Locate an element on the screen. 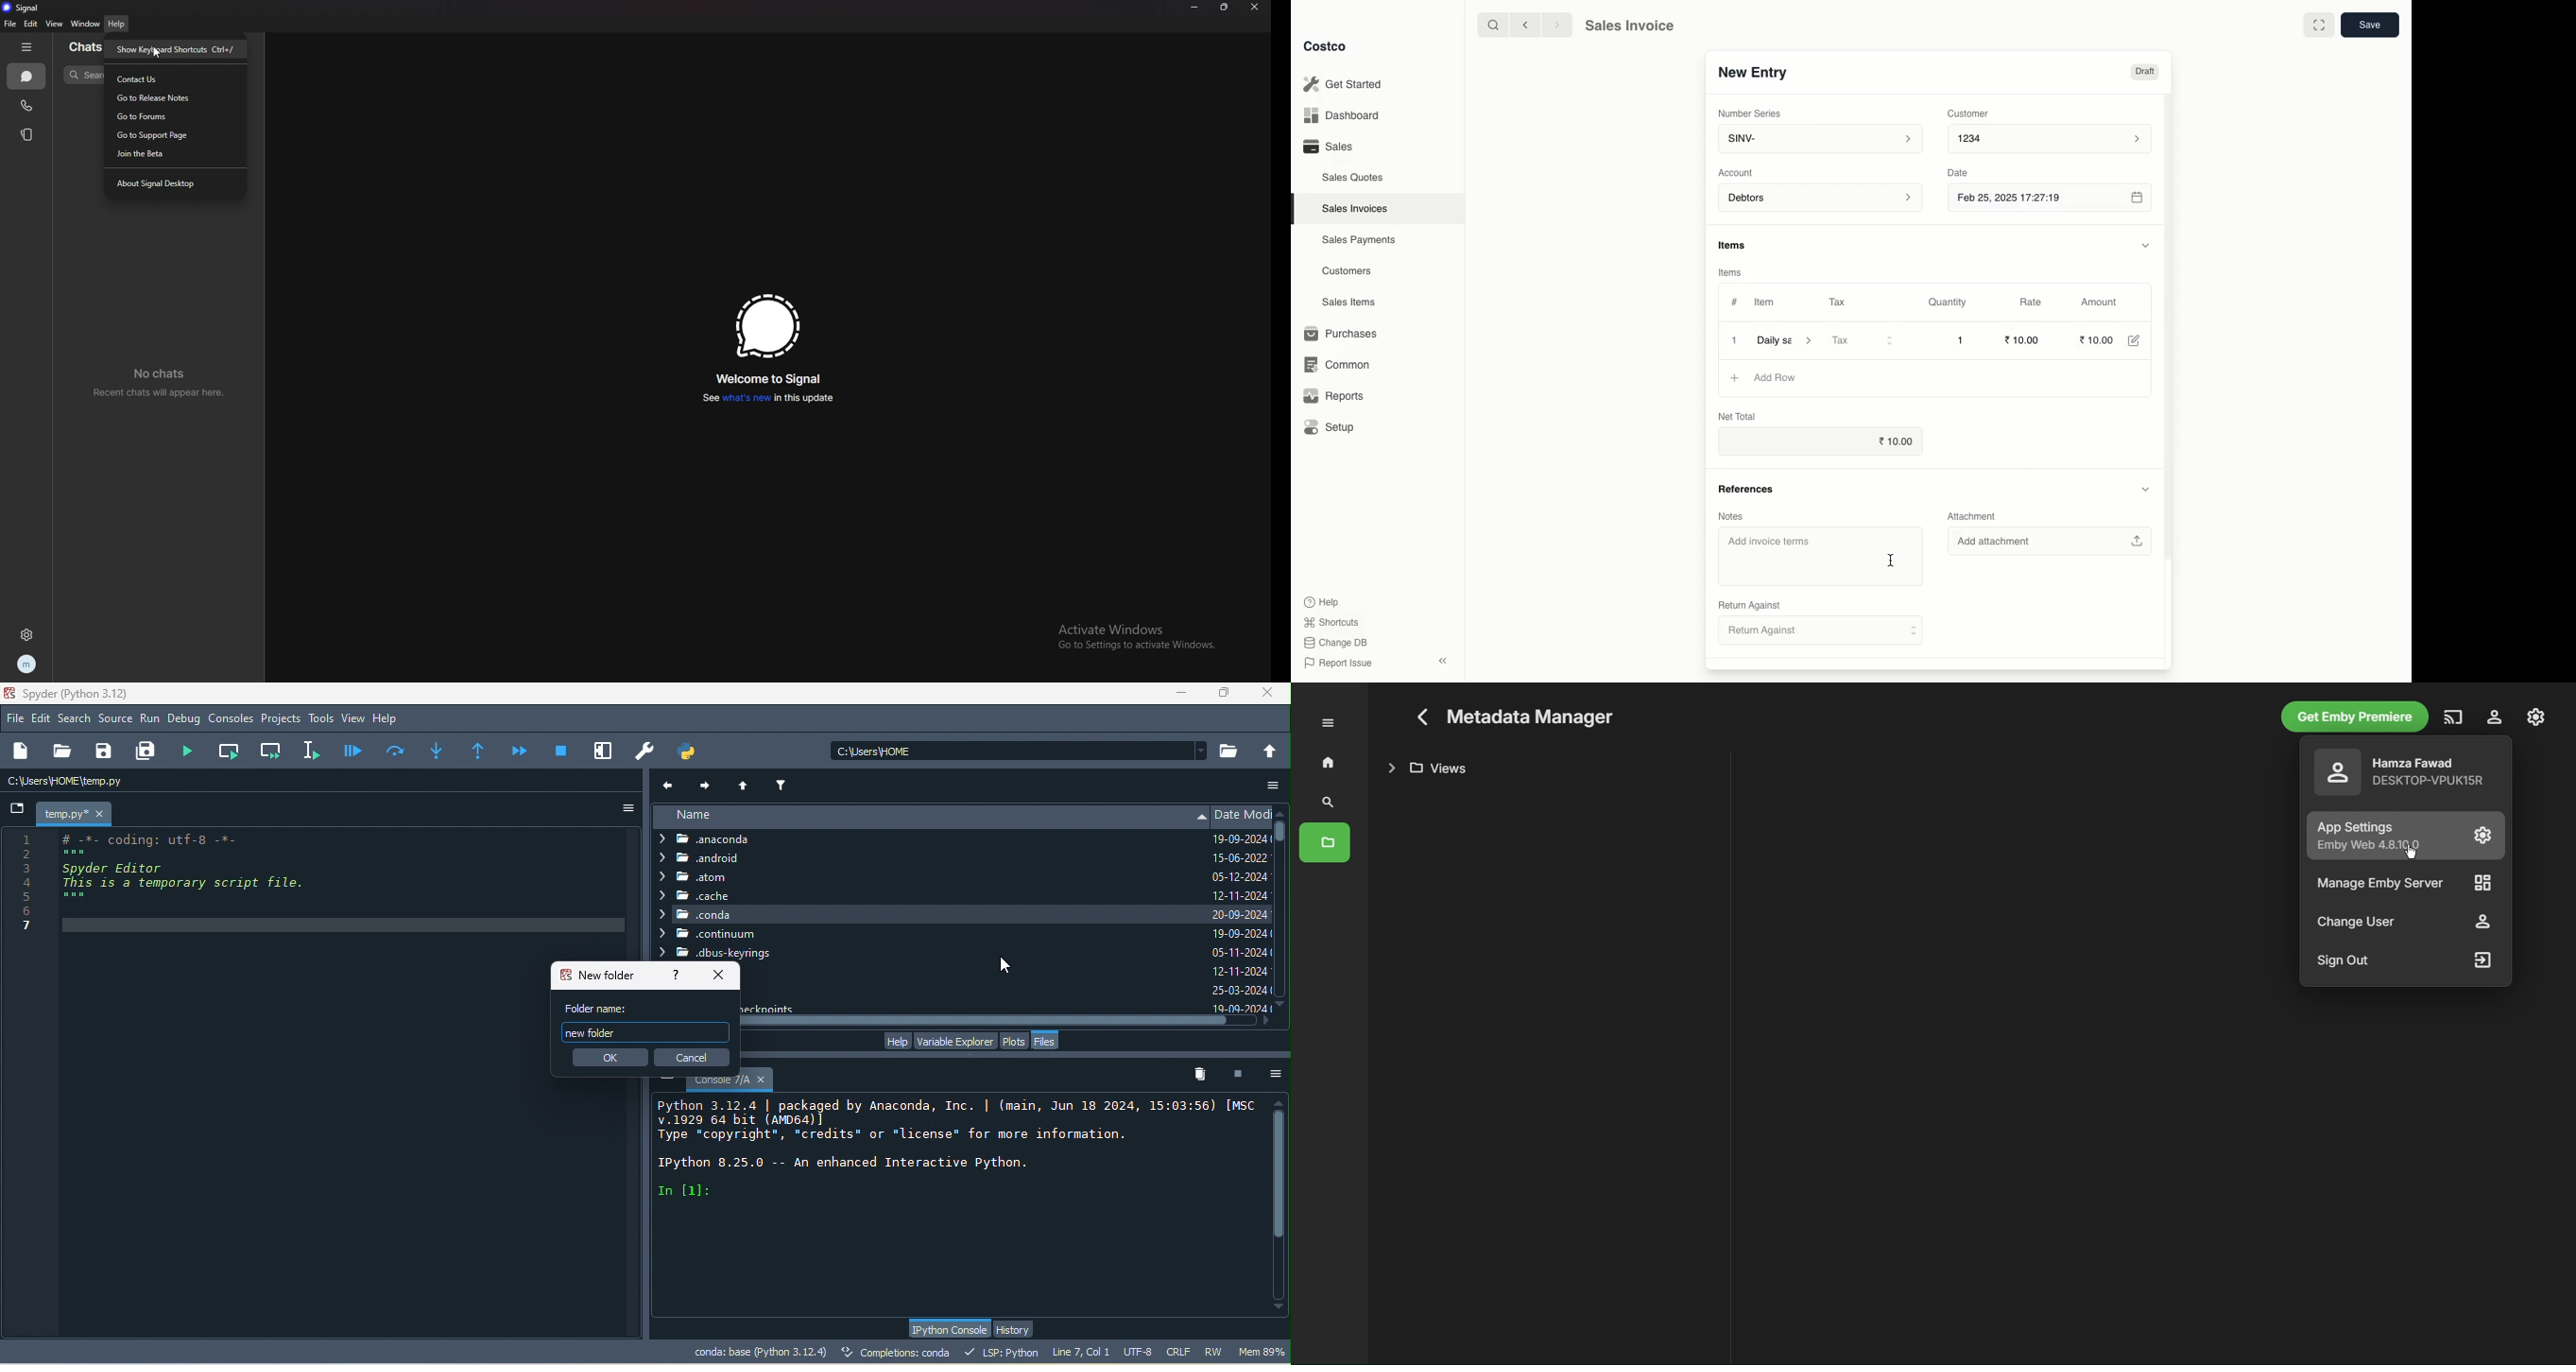 The image size is (2576, 1372). anaconda is located at coordinates (719, 839).